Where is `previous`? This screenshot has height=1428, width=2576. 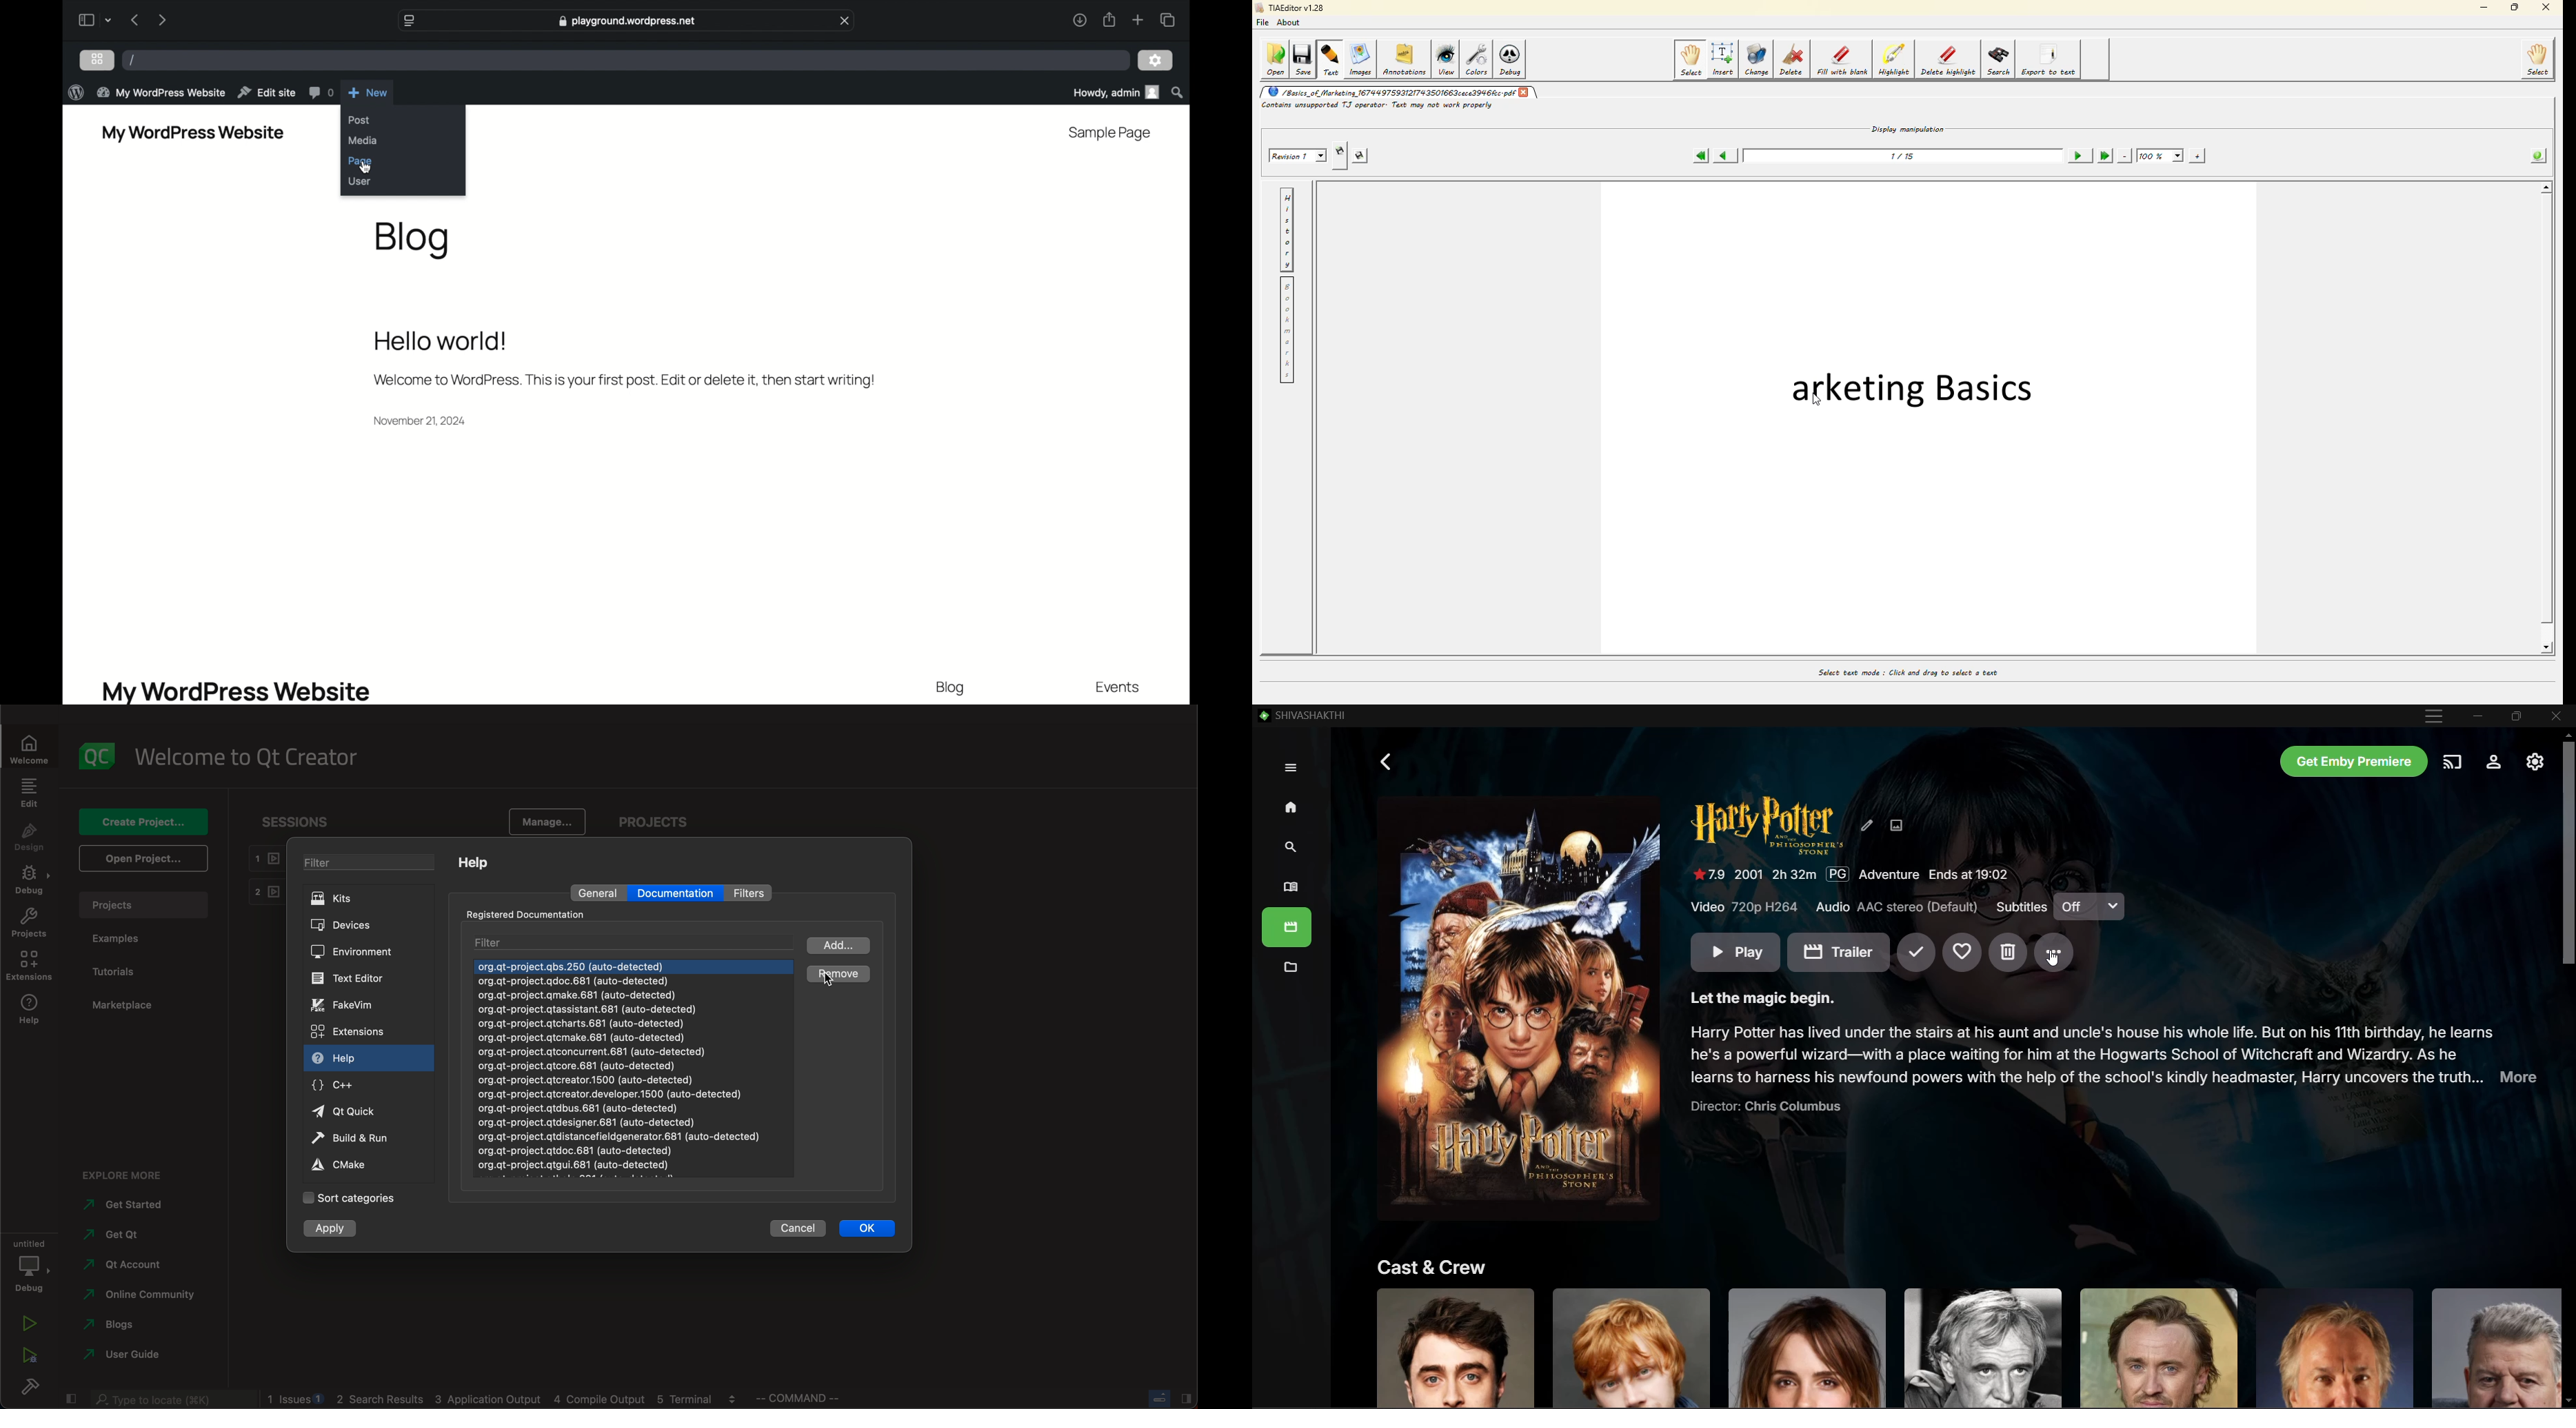 previous is located at coordinates (134, 20).